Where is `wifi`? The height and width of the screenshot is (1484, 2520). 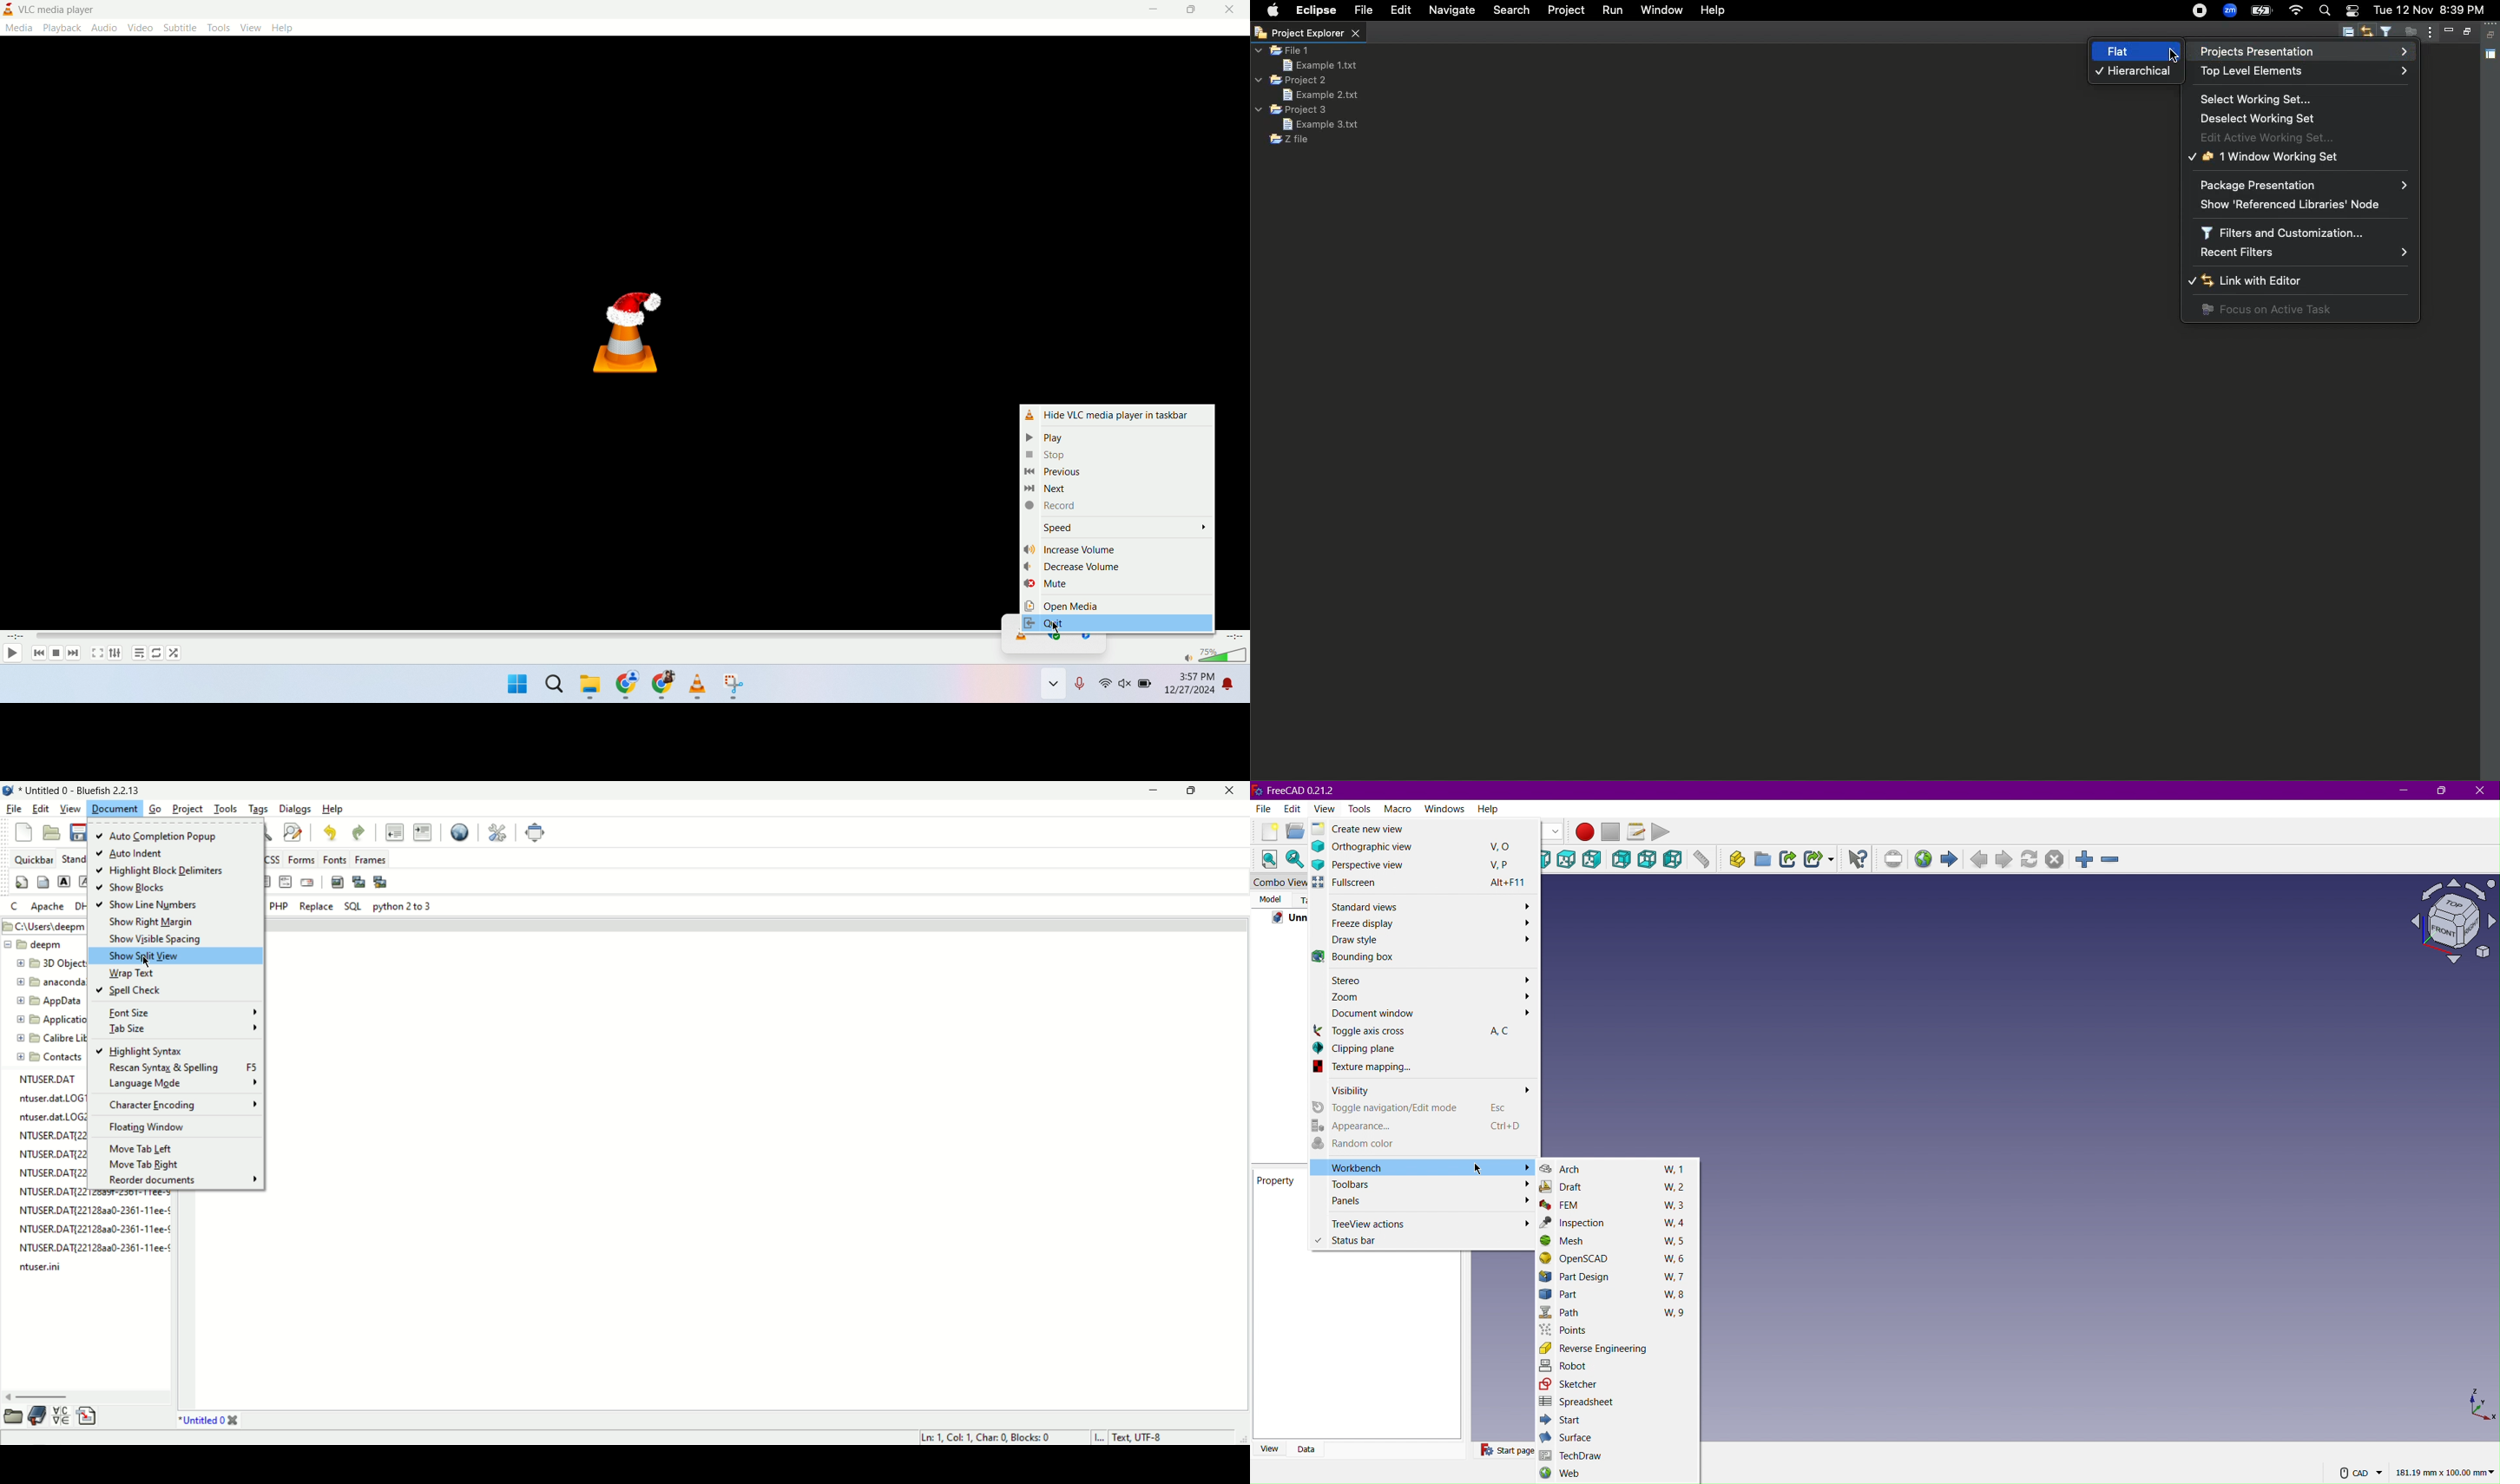 wifi is located at coordinates (1105, 686).